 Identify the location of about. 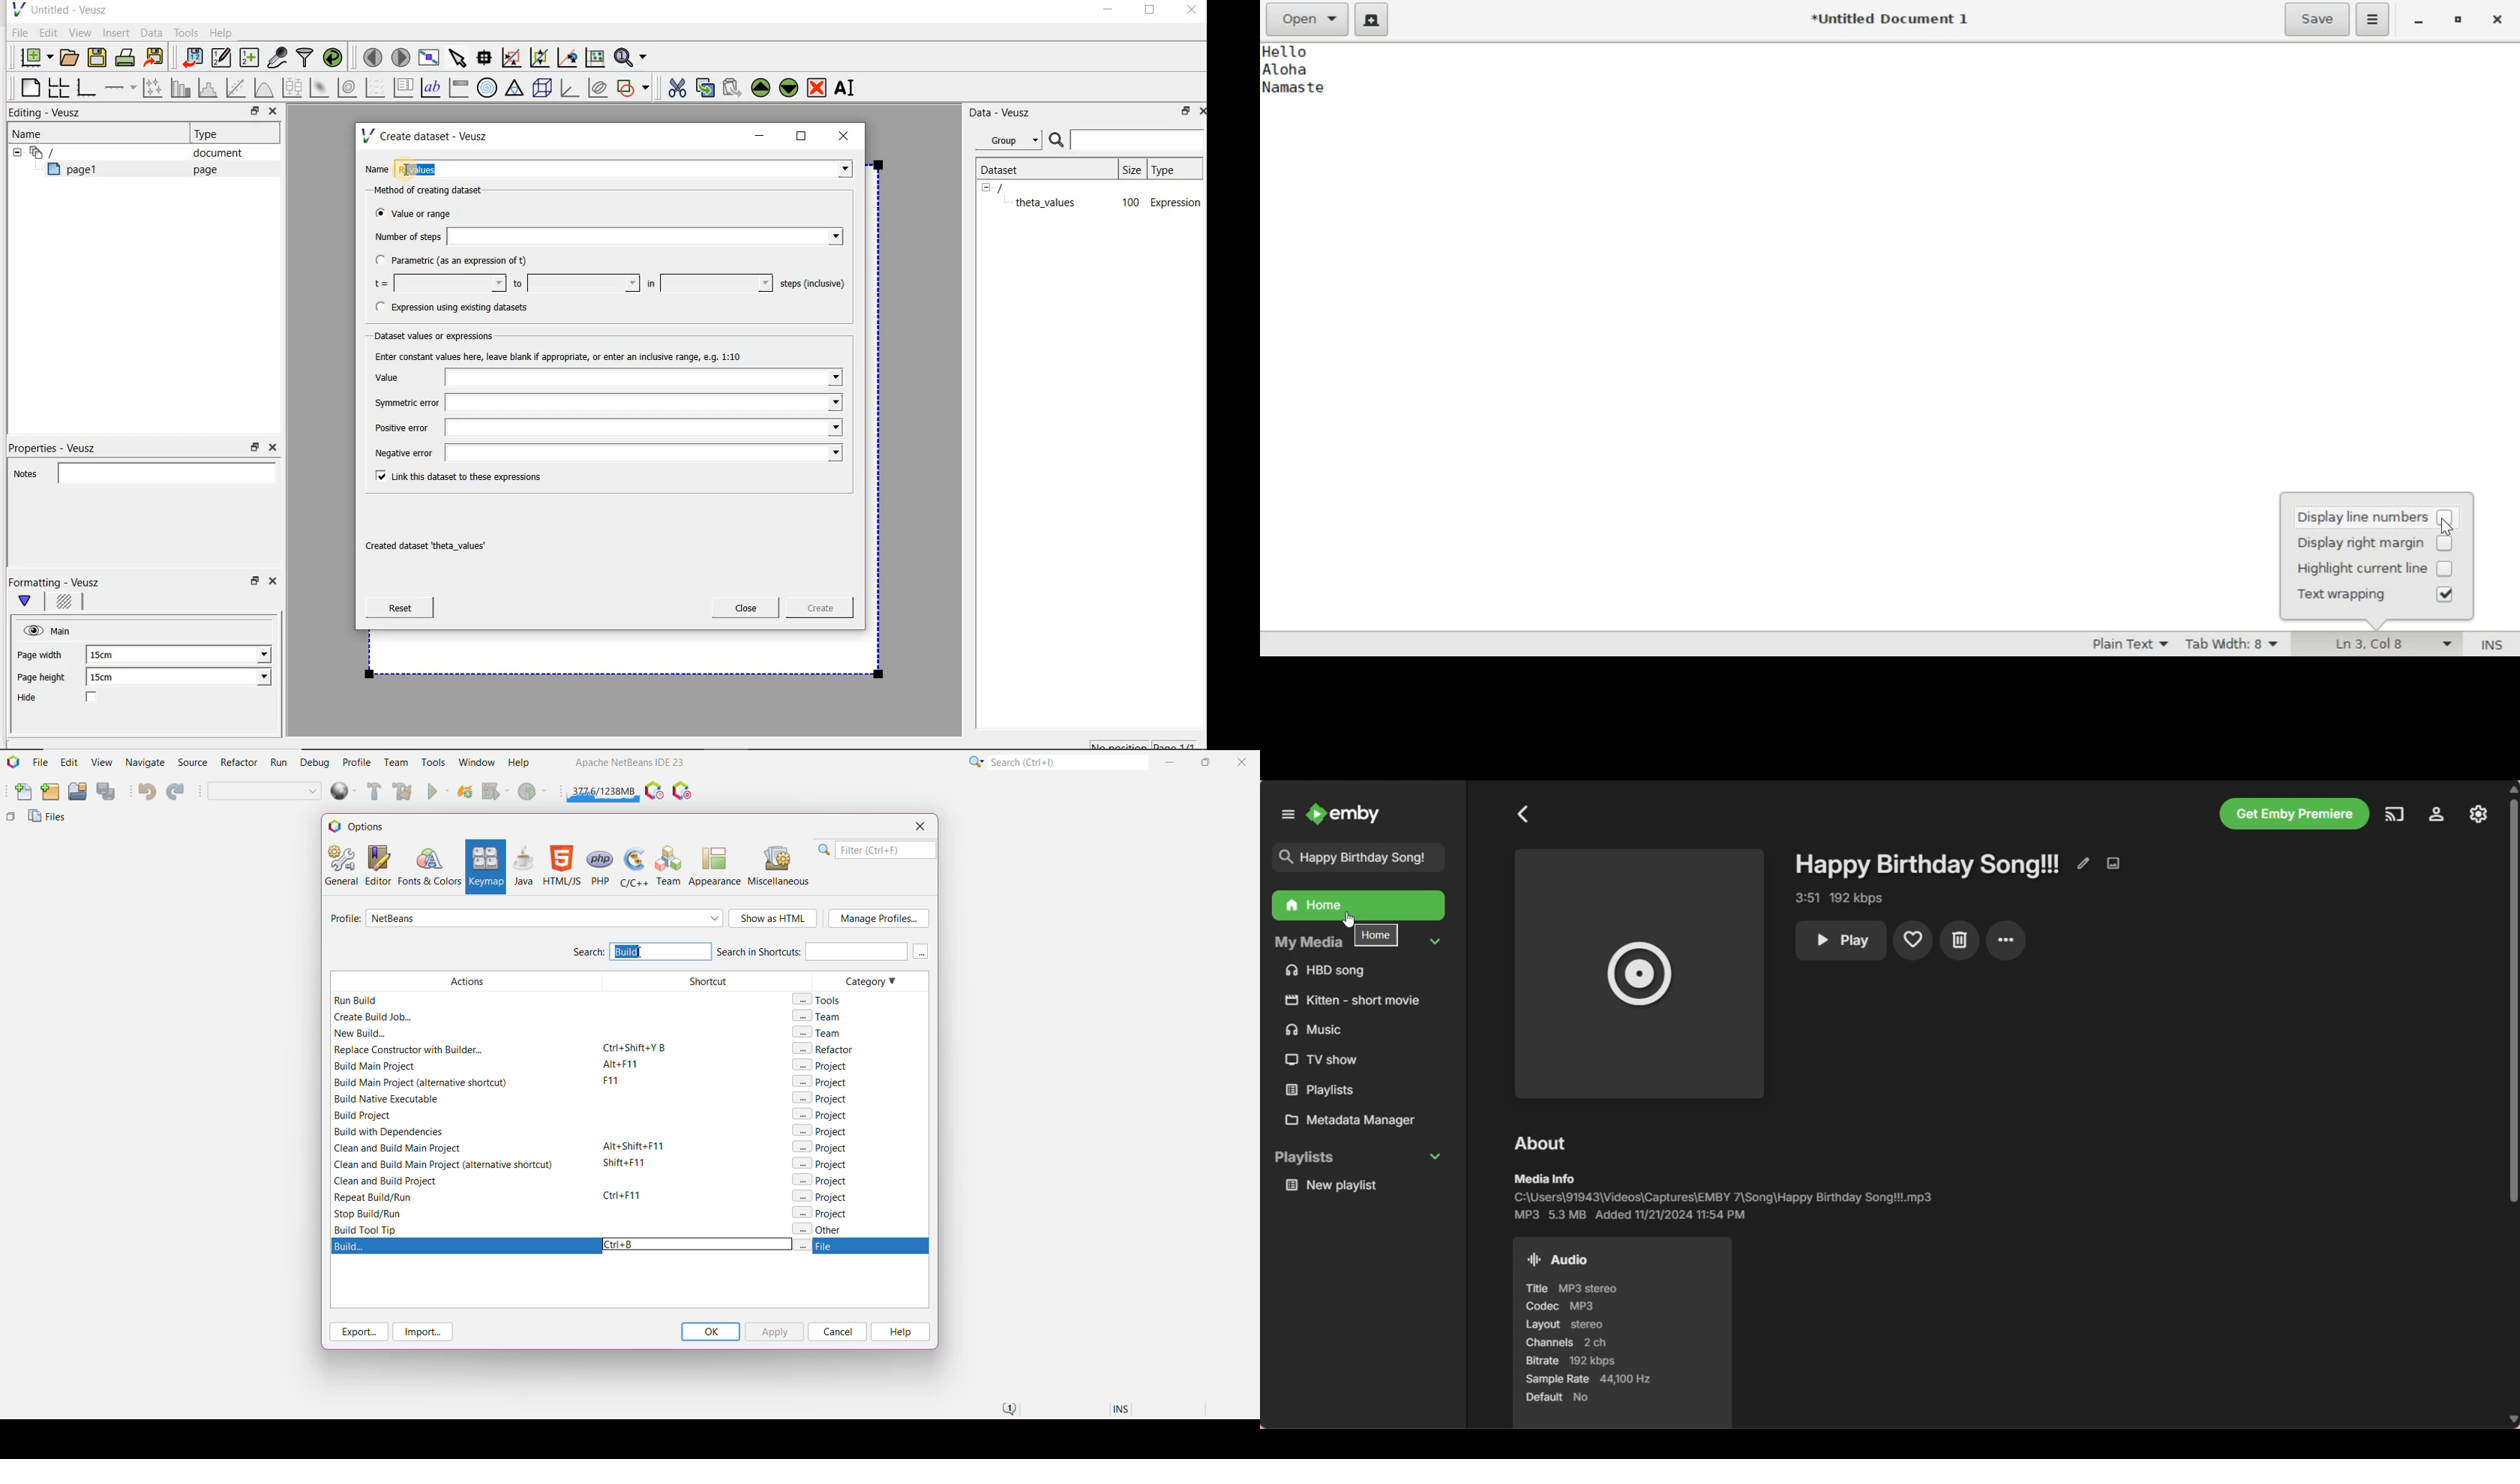
(1543, 1143).